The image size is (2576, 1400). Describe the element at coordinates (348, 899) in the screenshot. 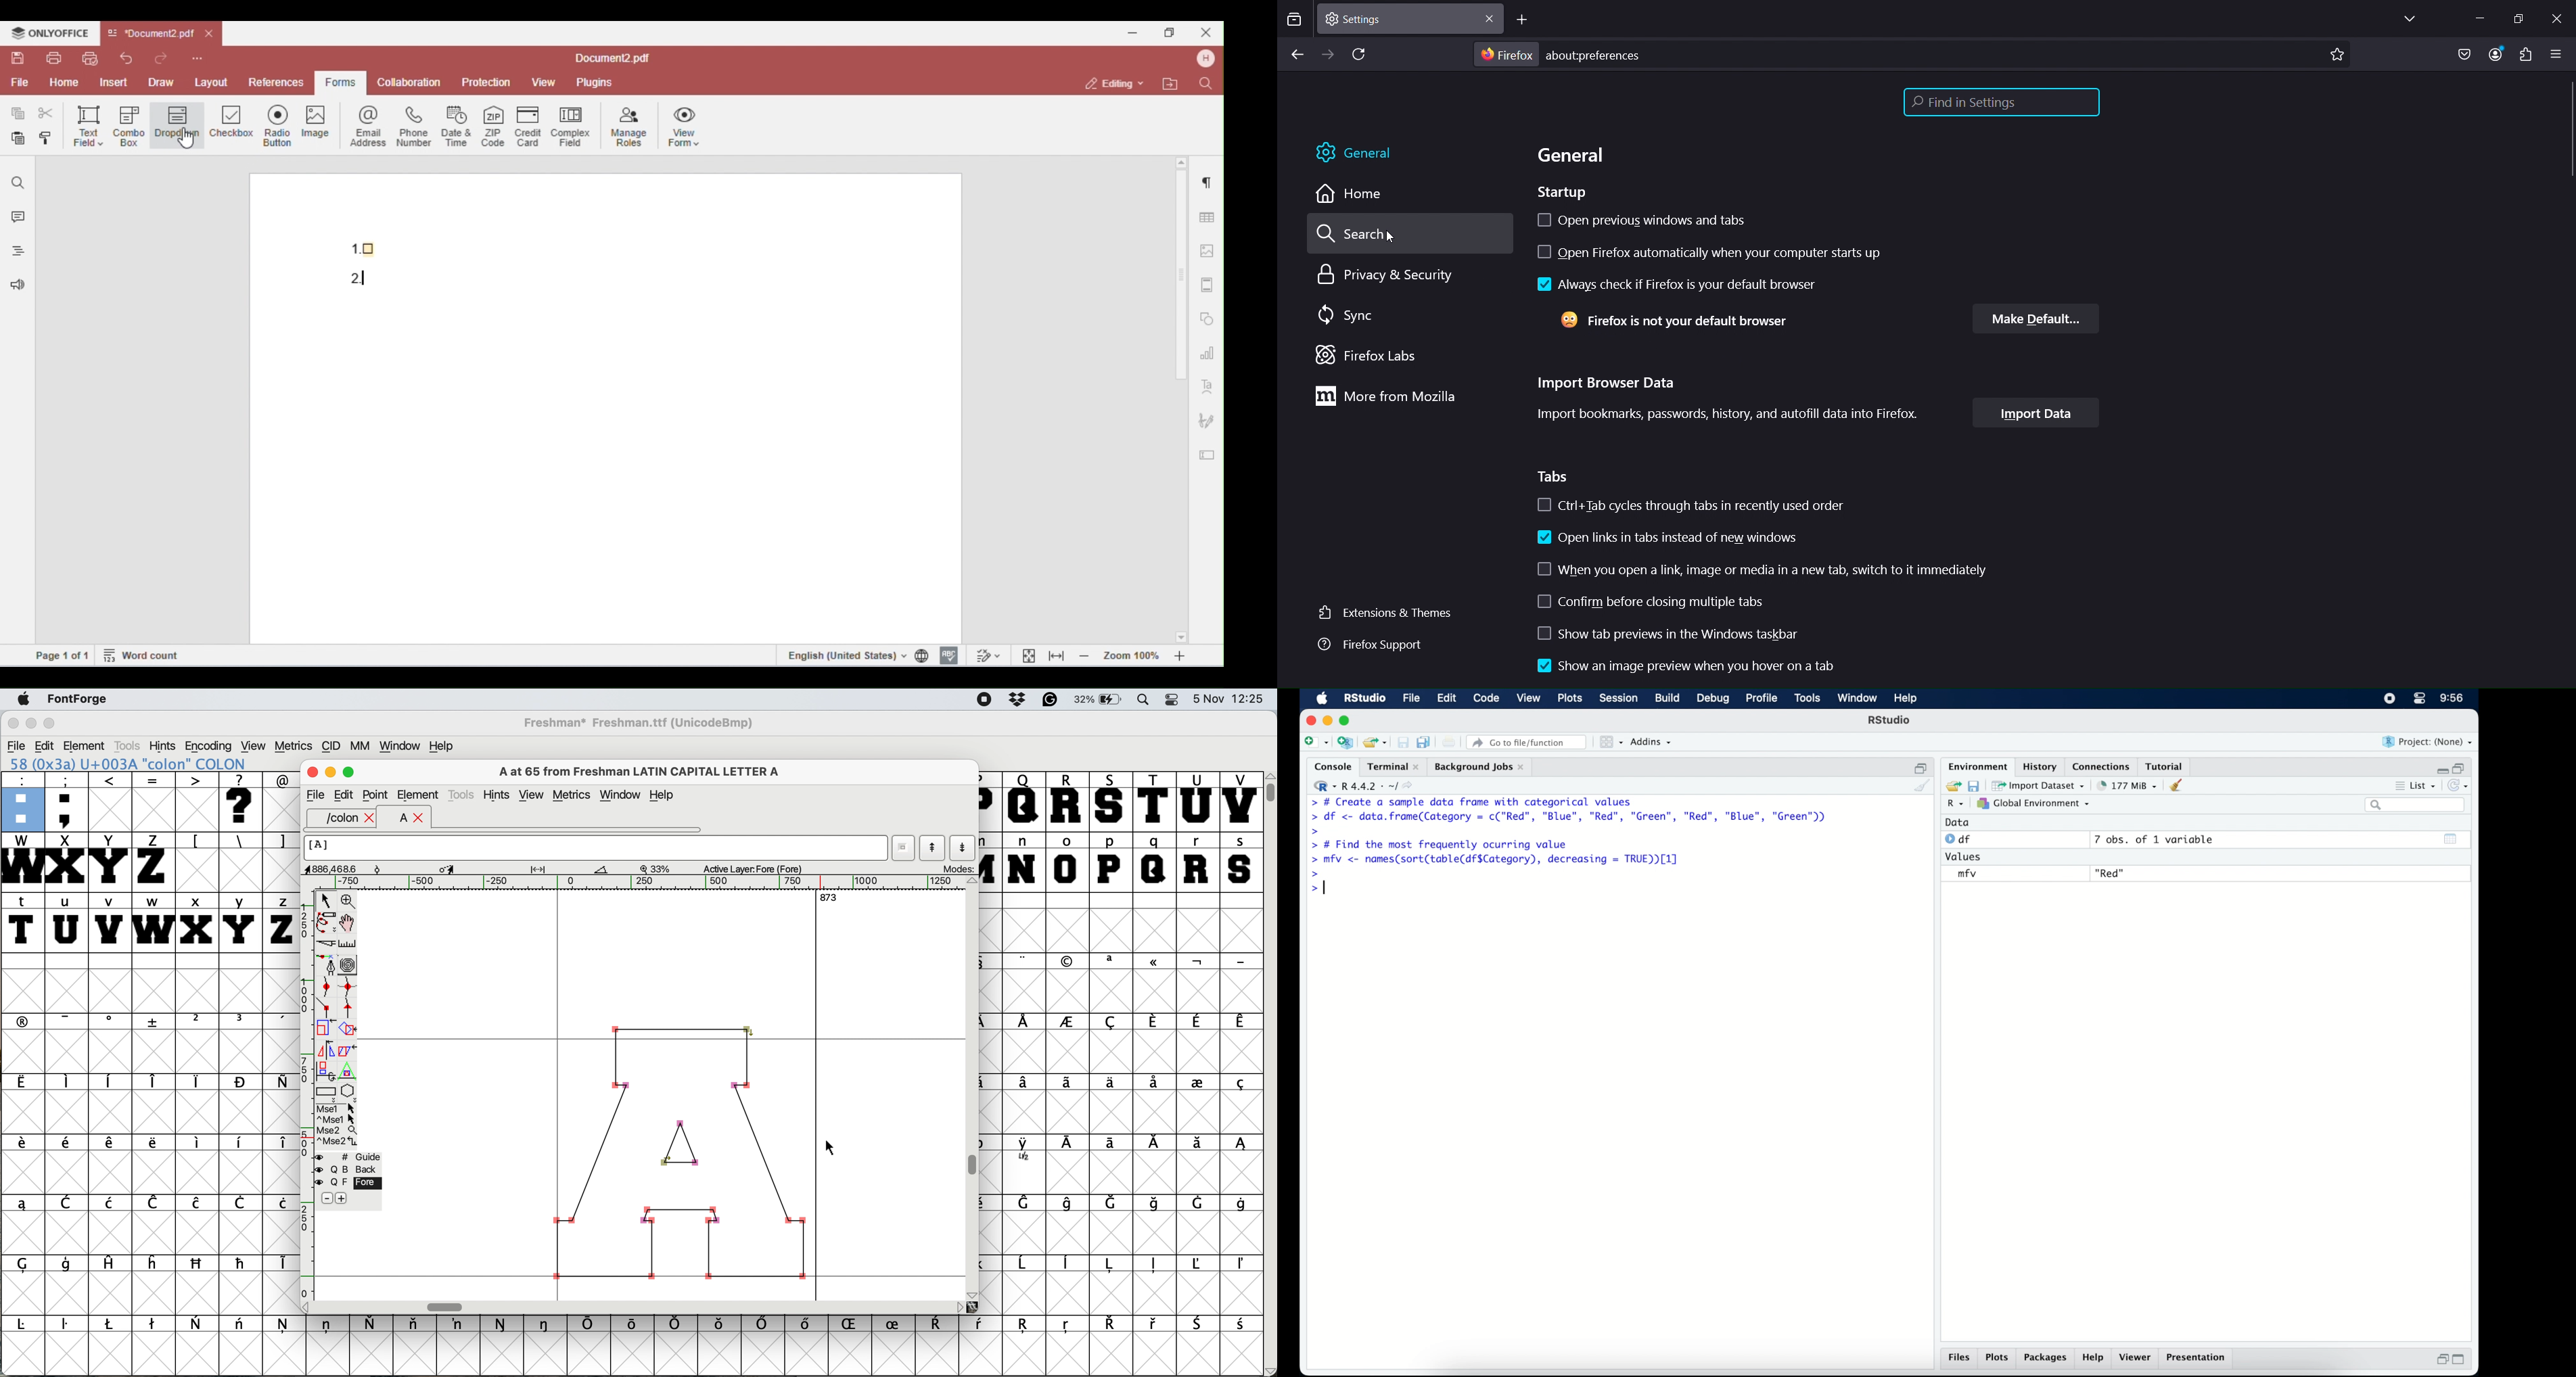

I see `zoom in` at that location.